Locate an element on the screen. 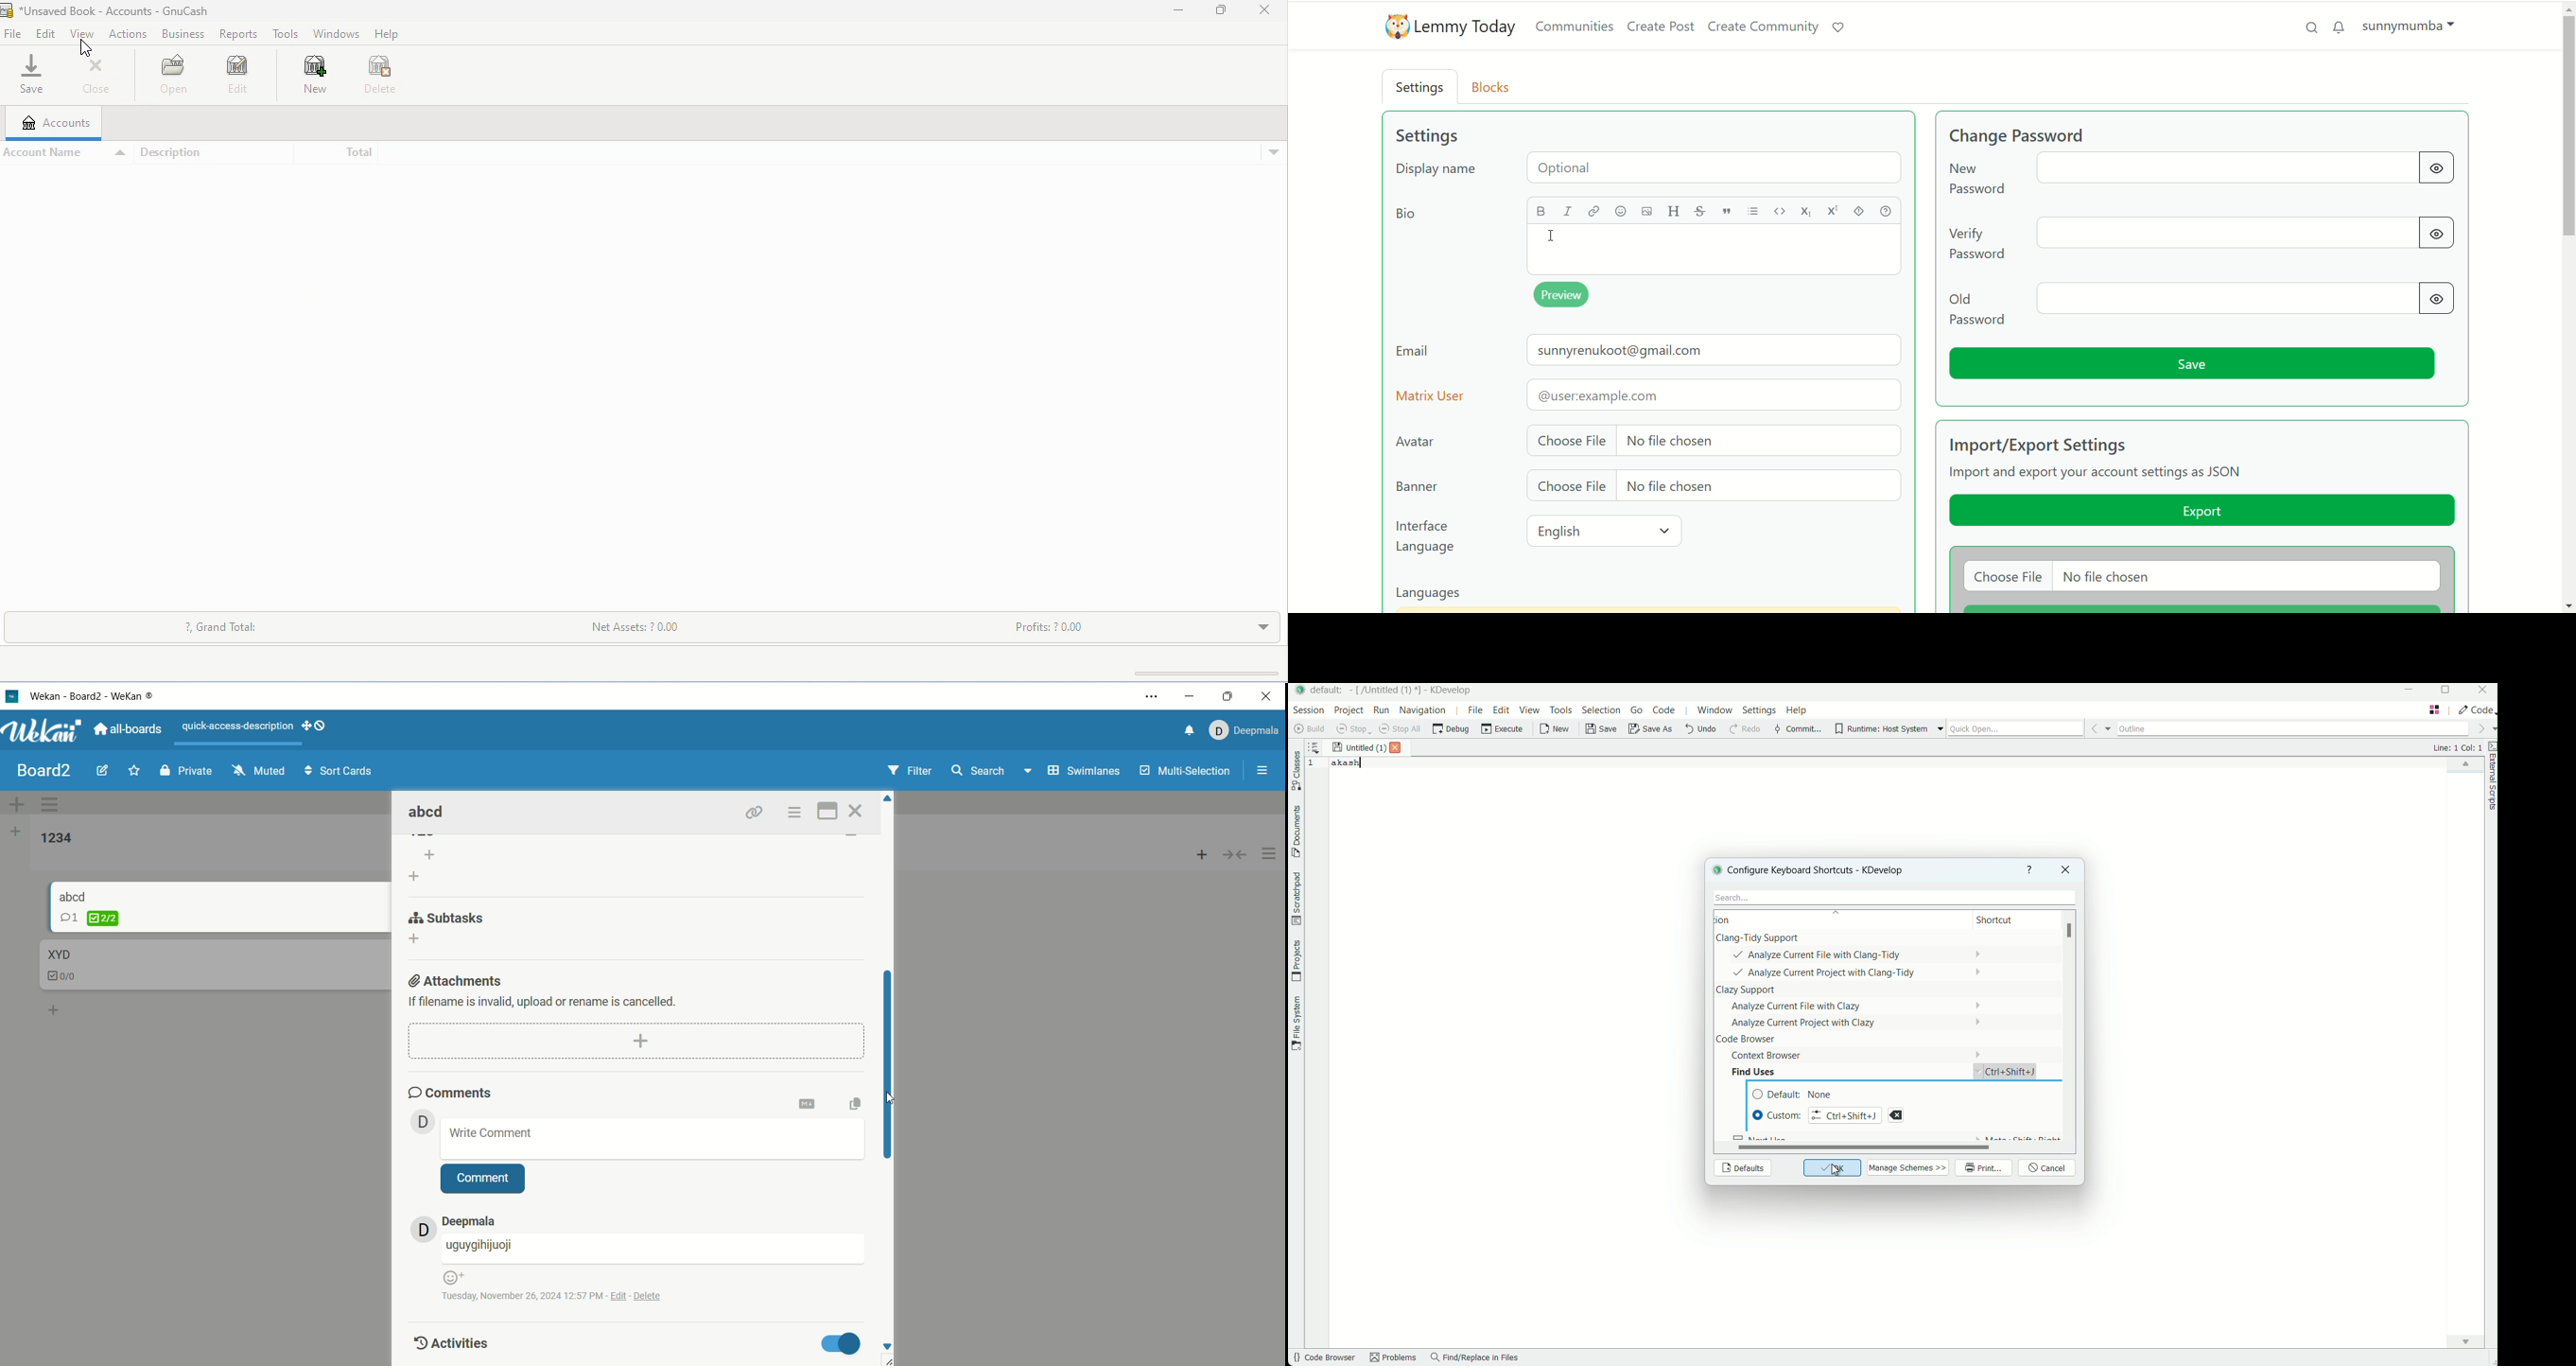 The image size is (2576, 1372). find/replace in files is located at coordinates (1475, 1358).